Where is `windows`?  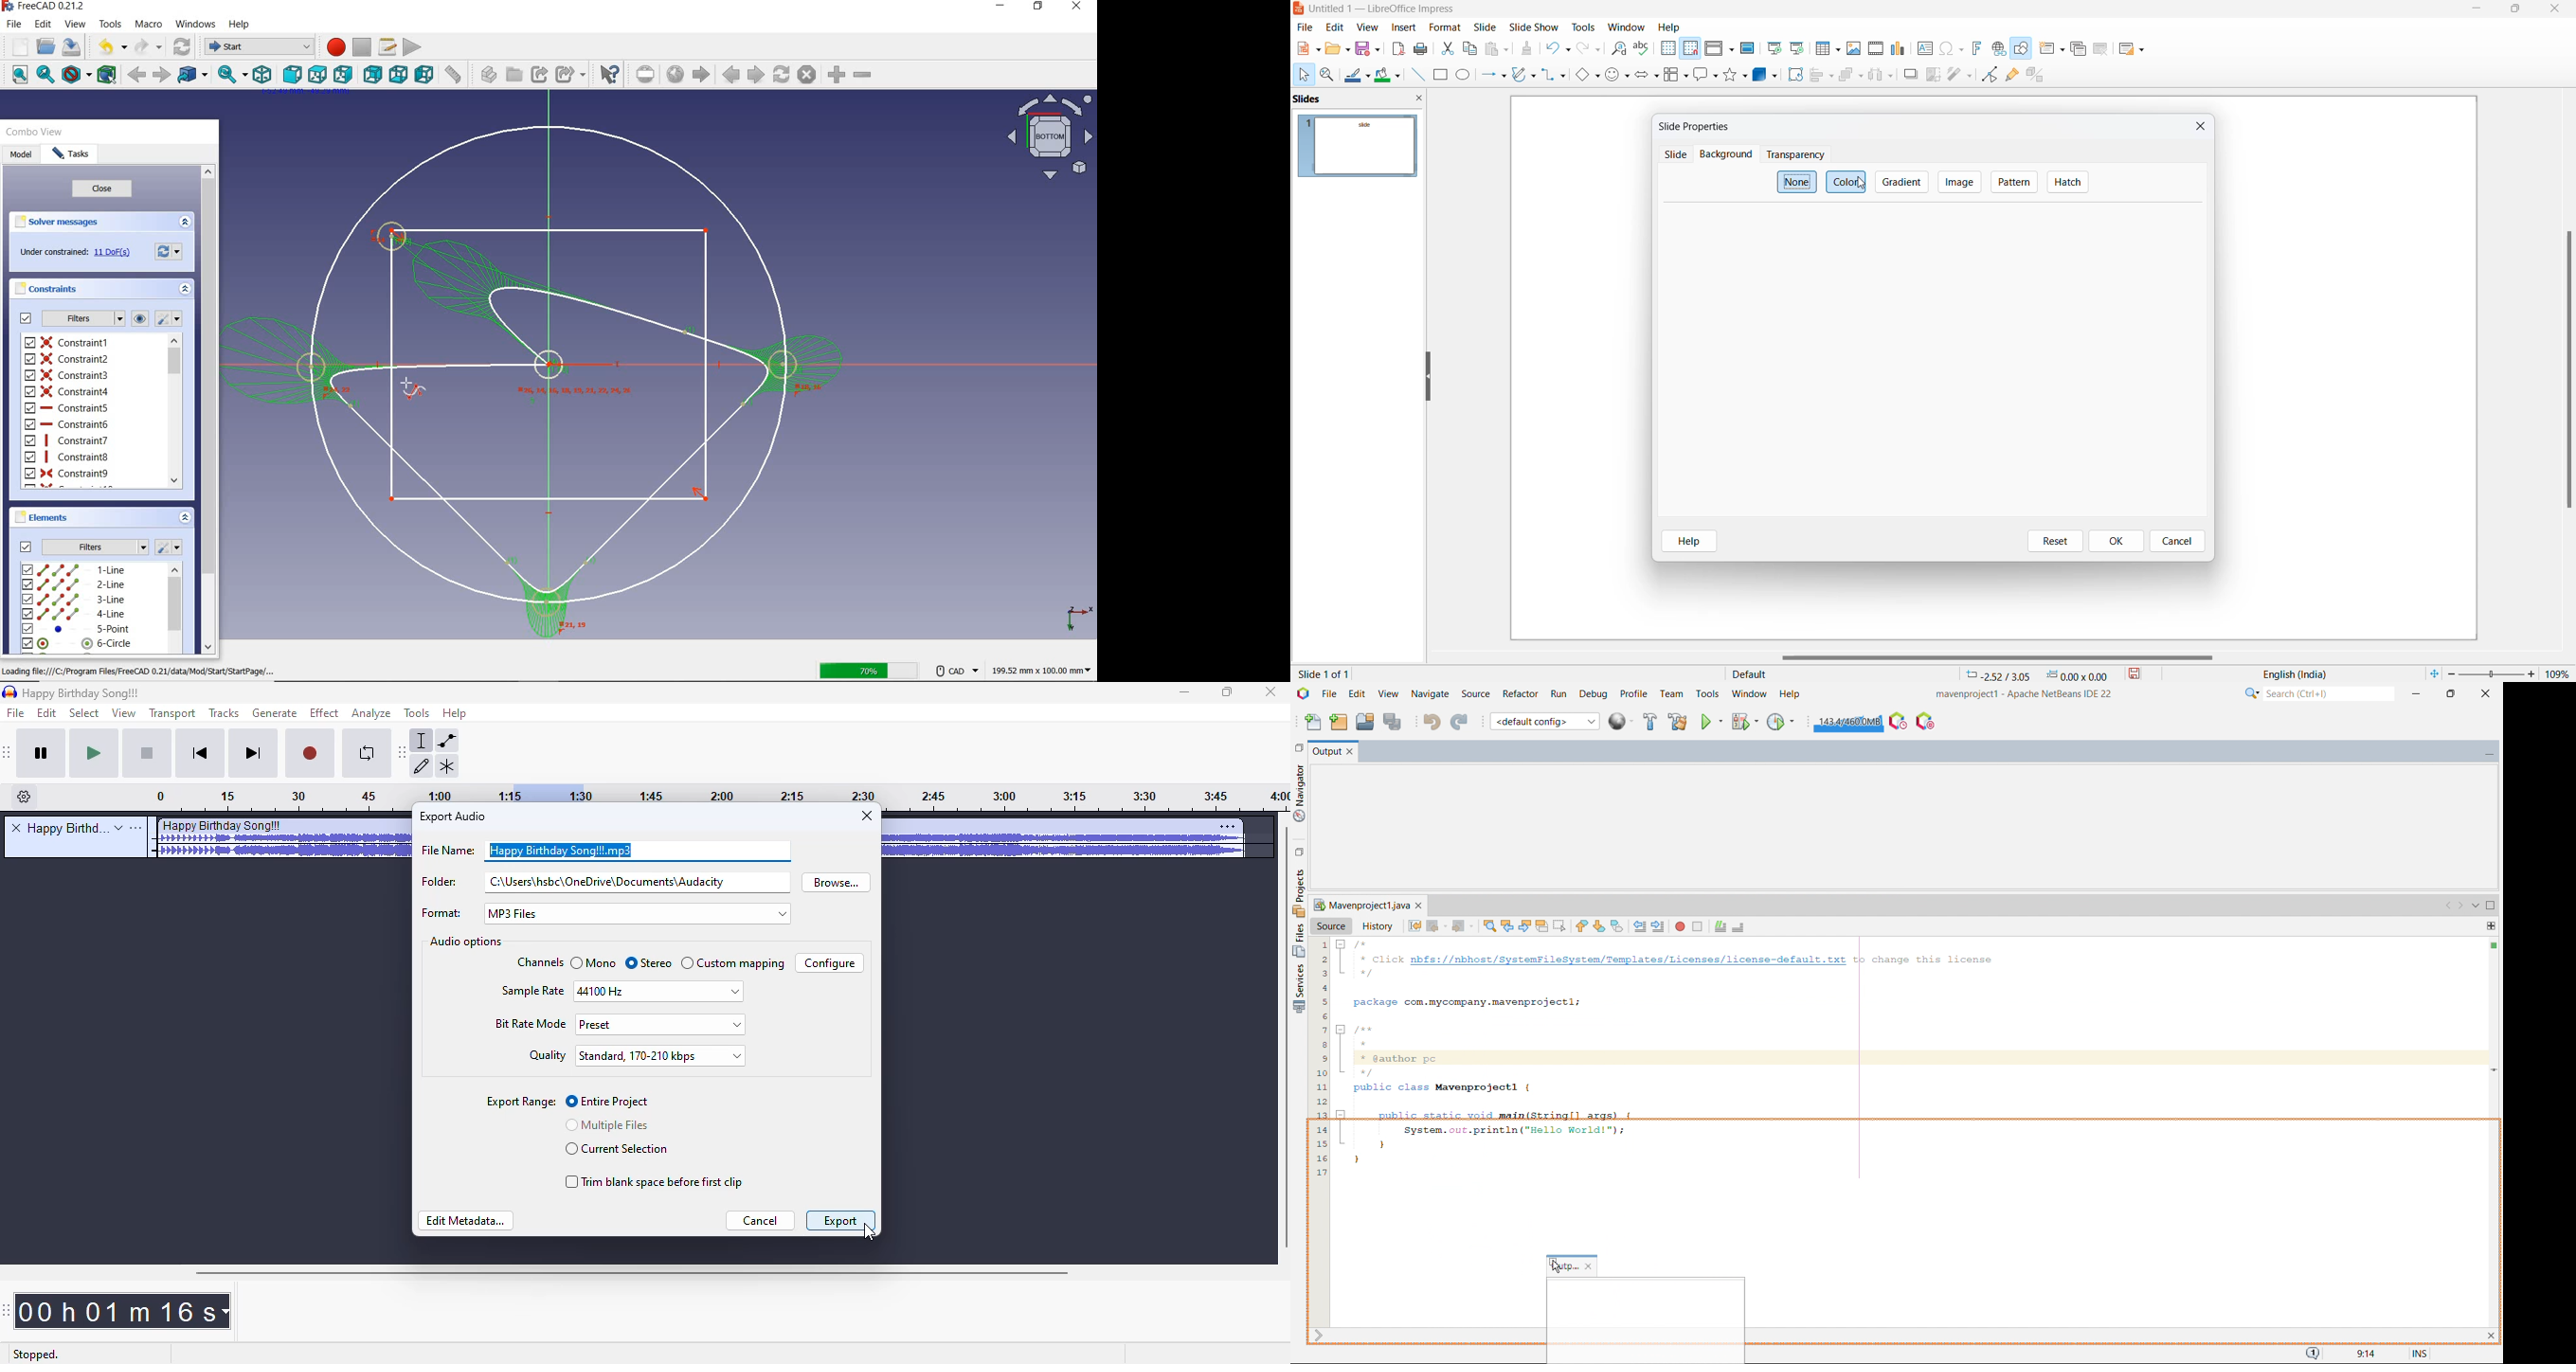
windows is located at coordinates (197, 24).